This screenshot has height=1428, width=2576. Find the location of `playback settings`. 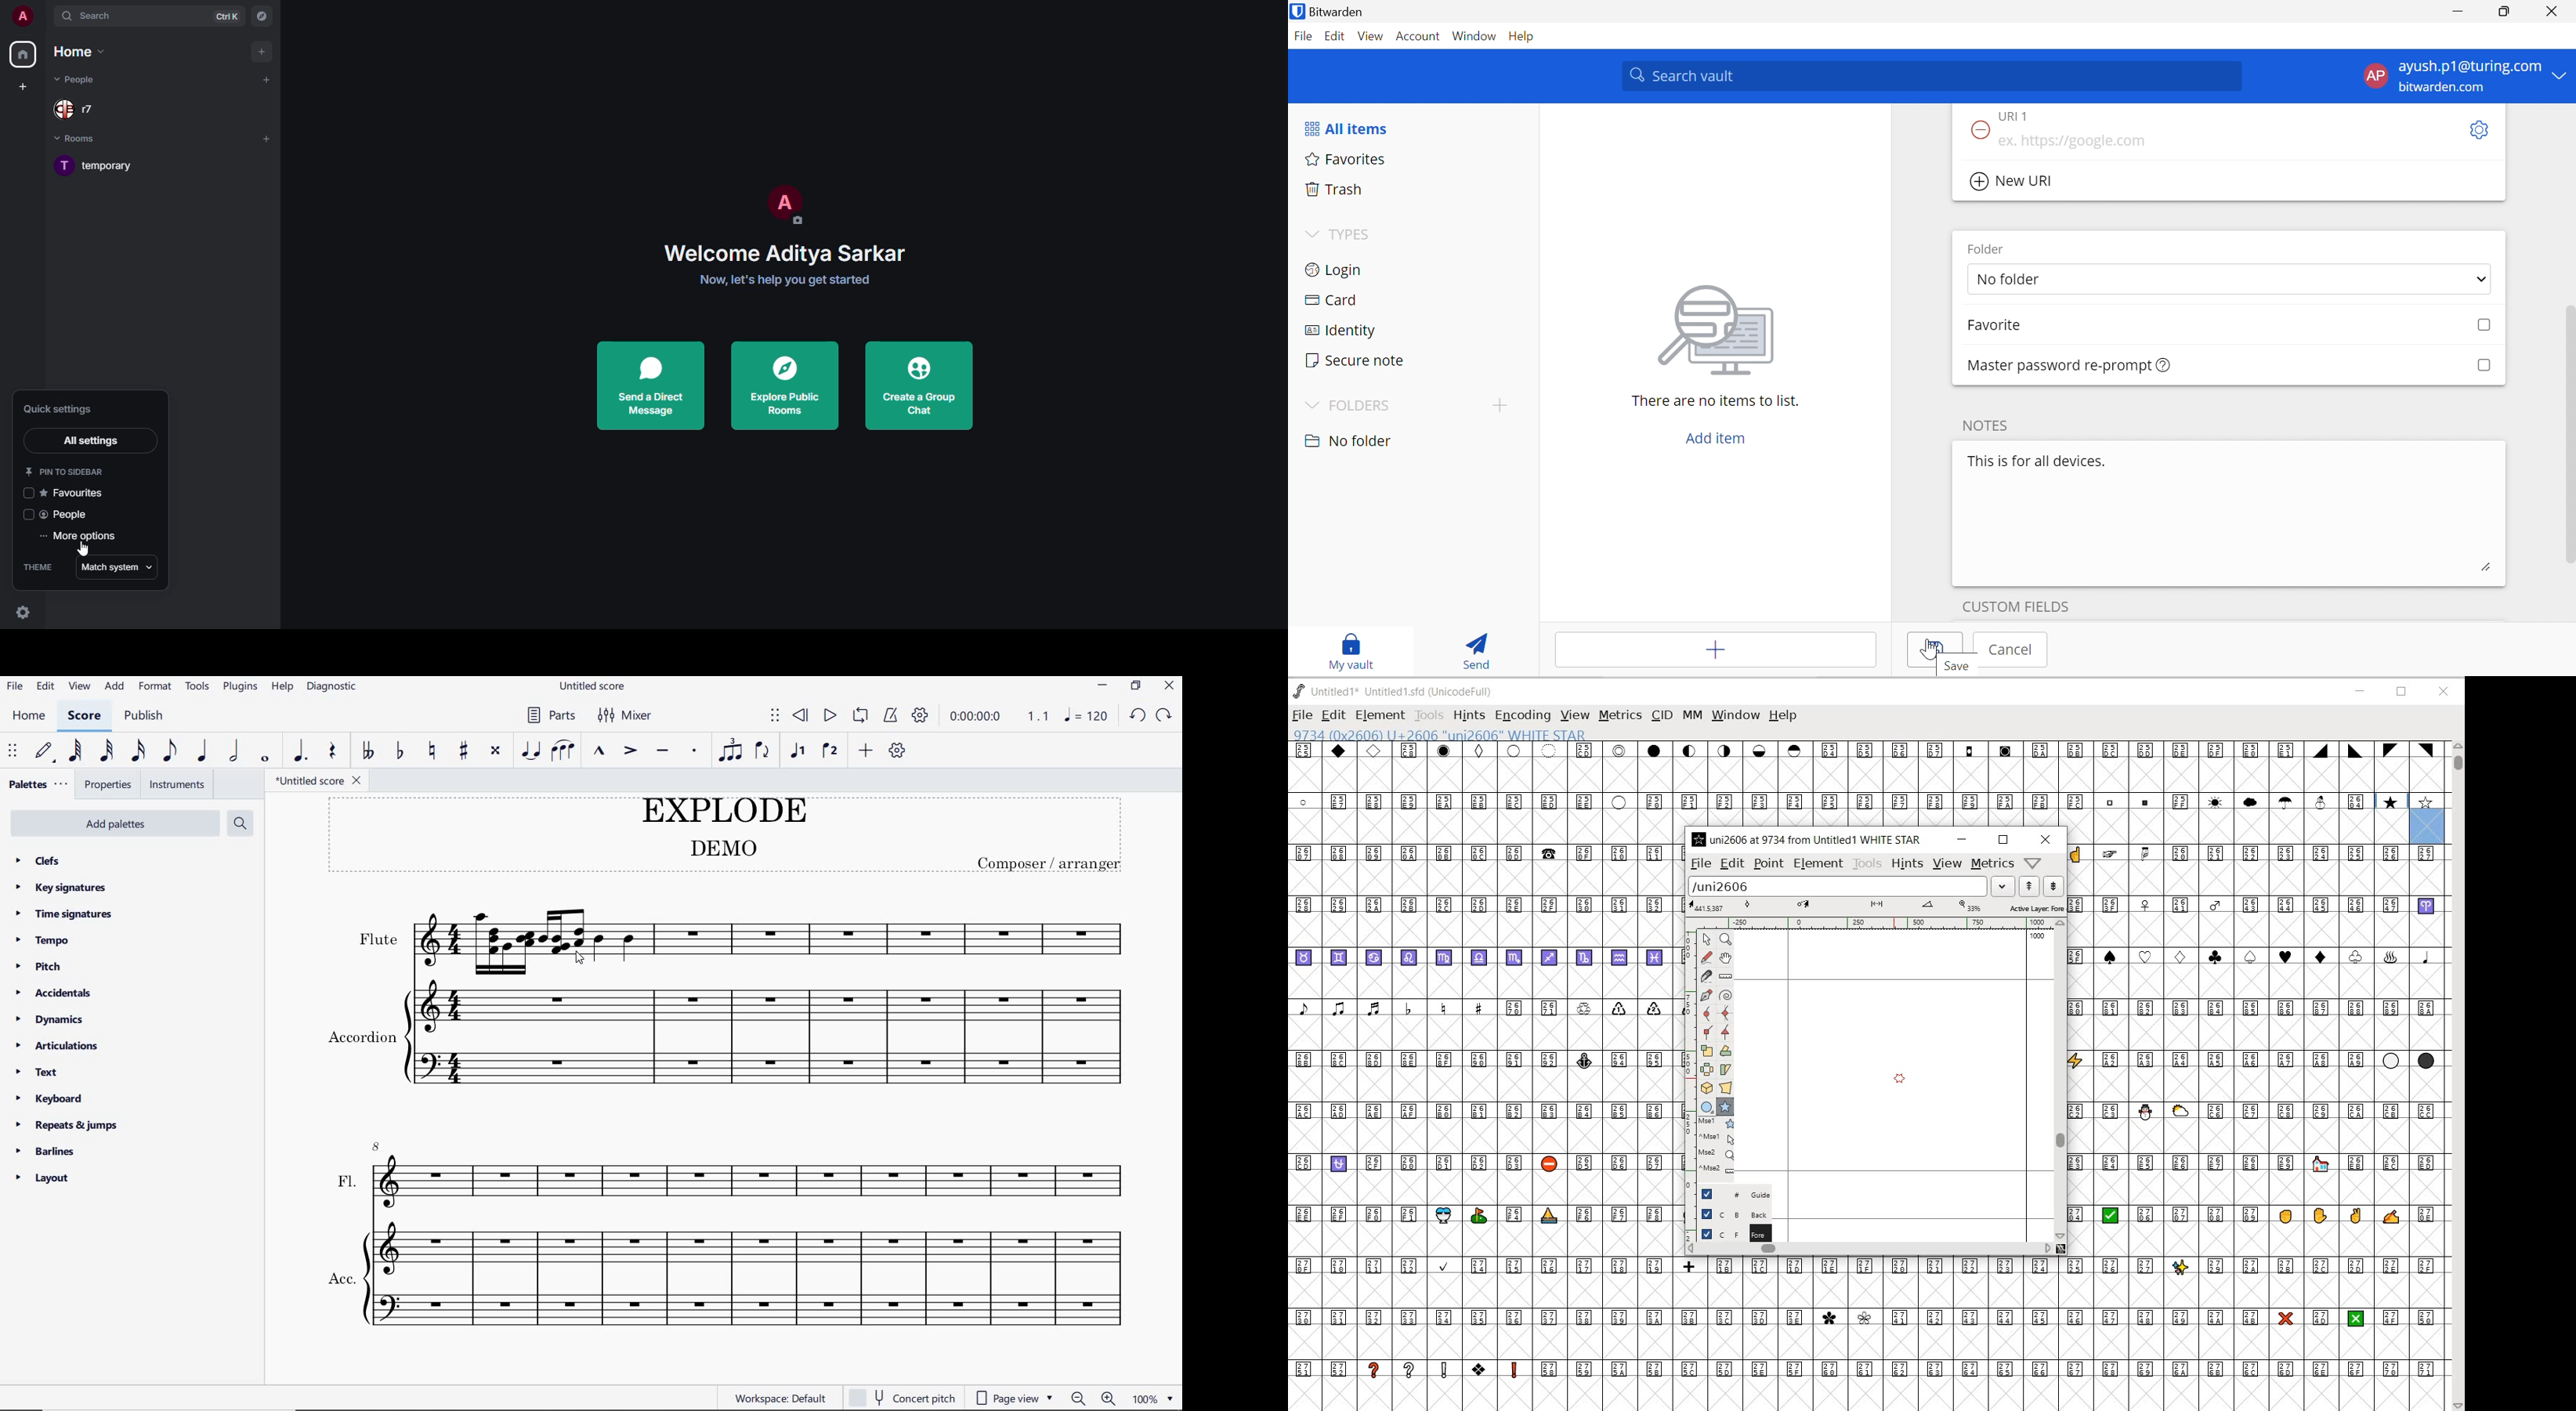

playback settings is located at coordinates (921, 715).